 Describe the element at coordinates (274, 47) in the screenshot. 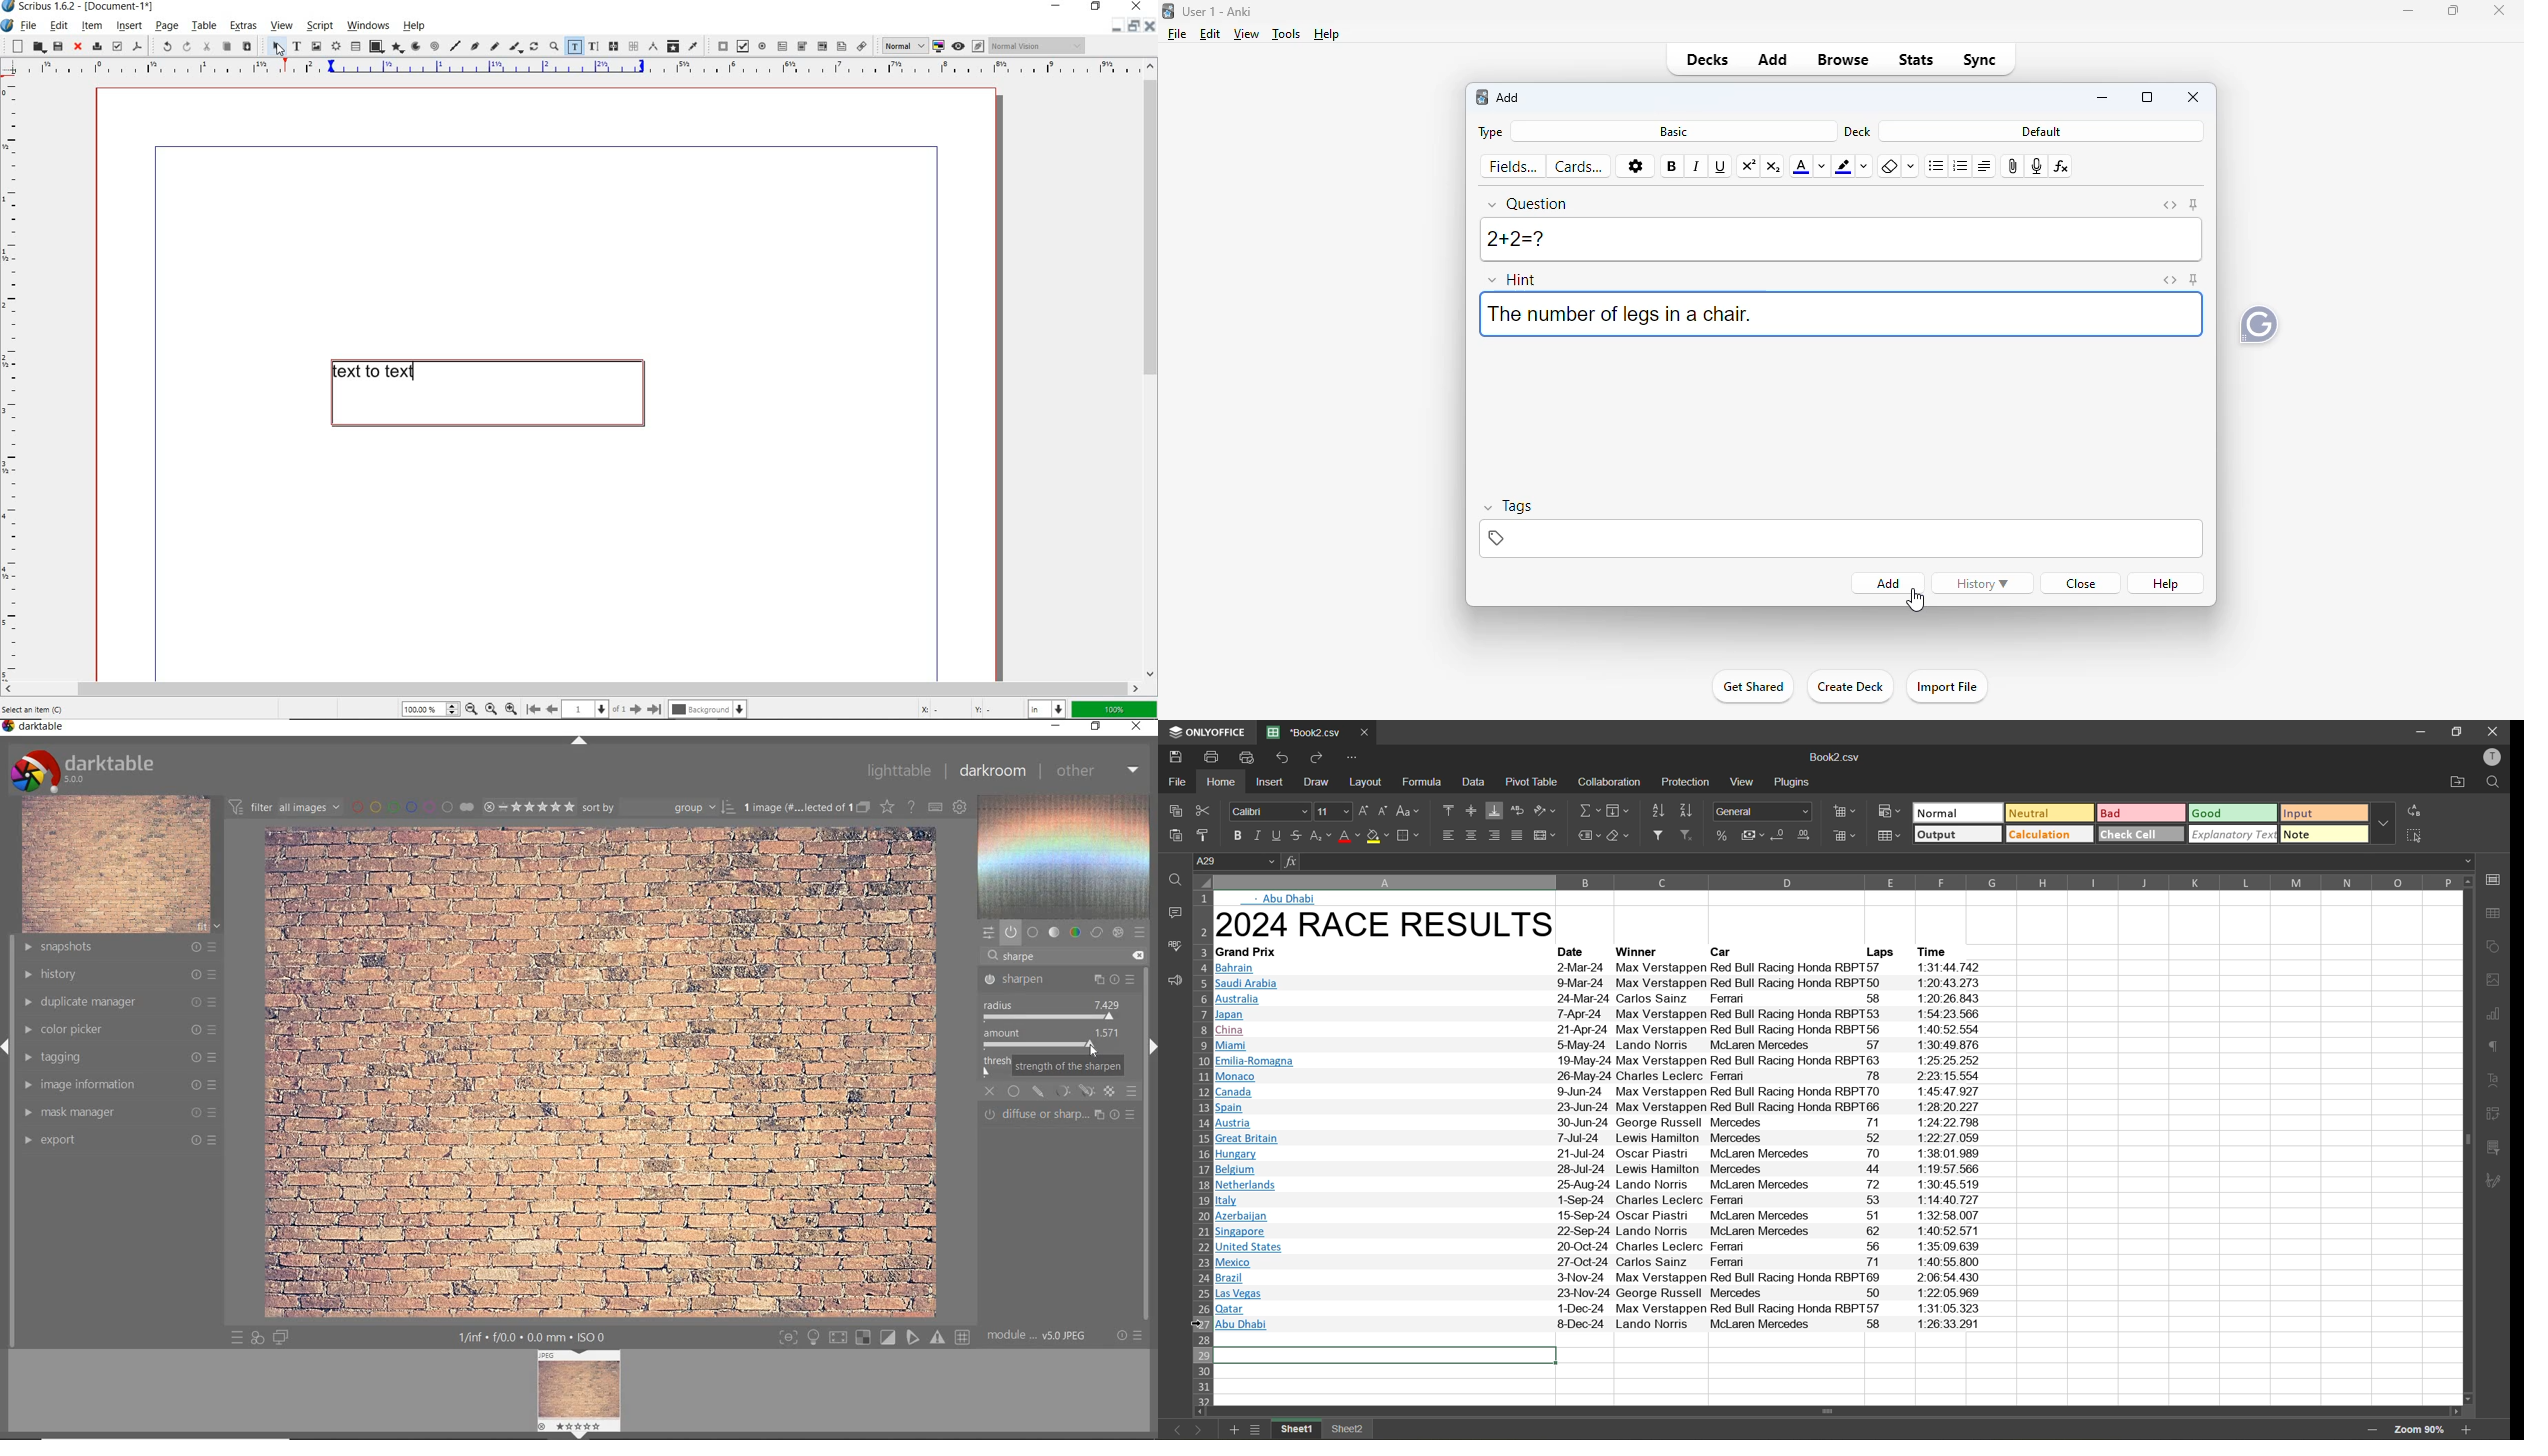

I see `select item` at that location.